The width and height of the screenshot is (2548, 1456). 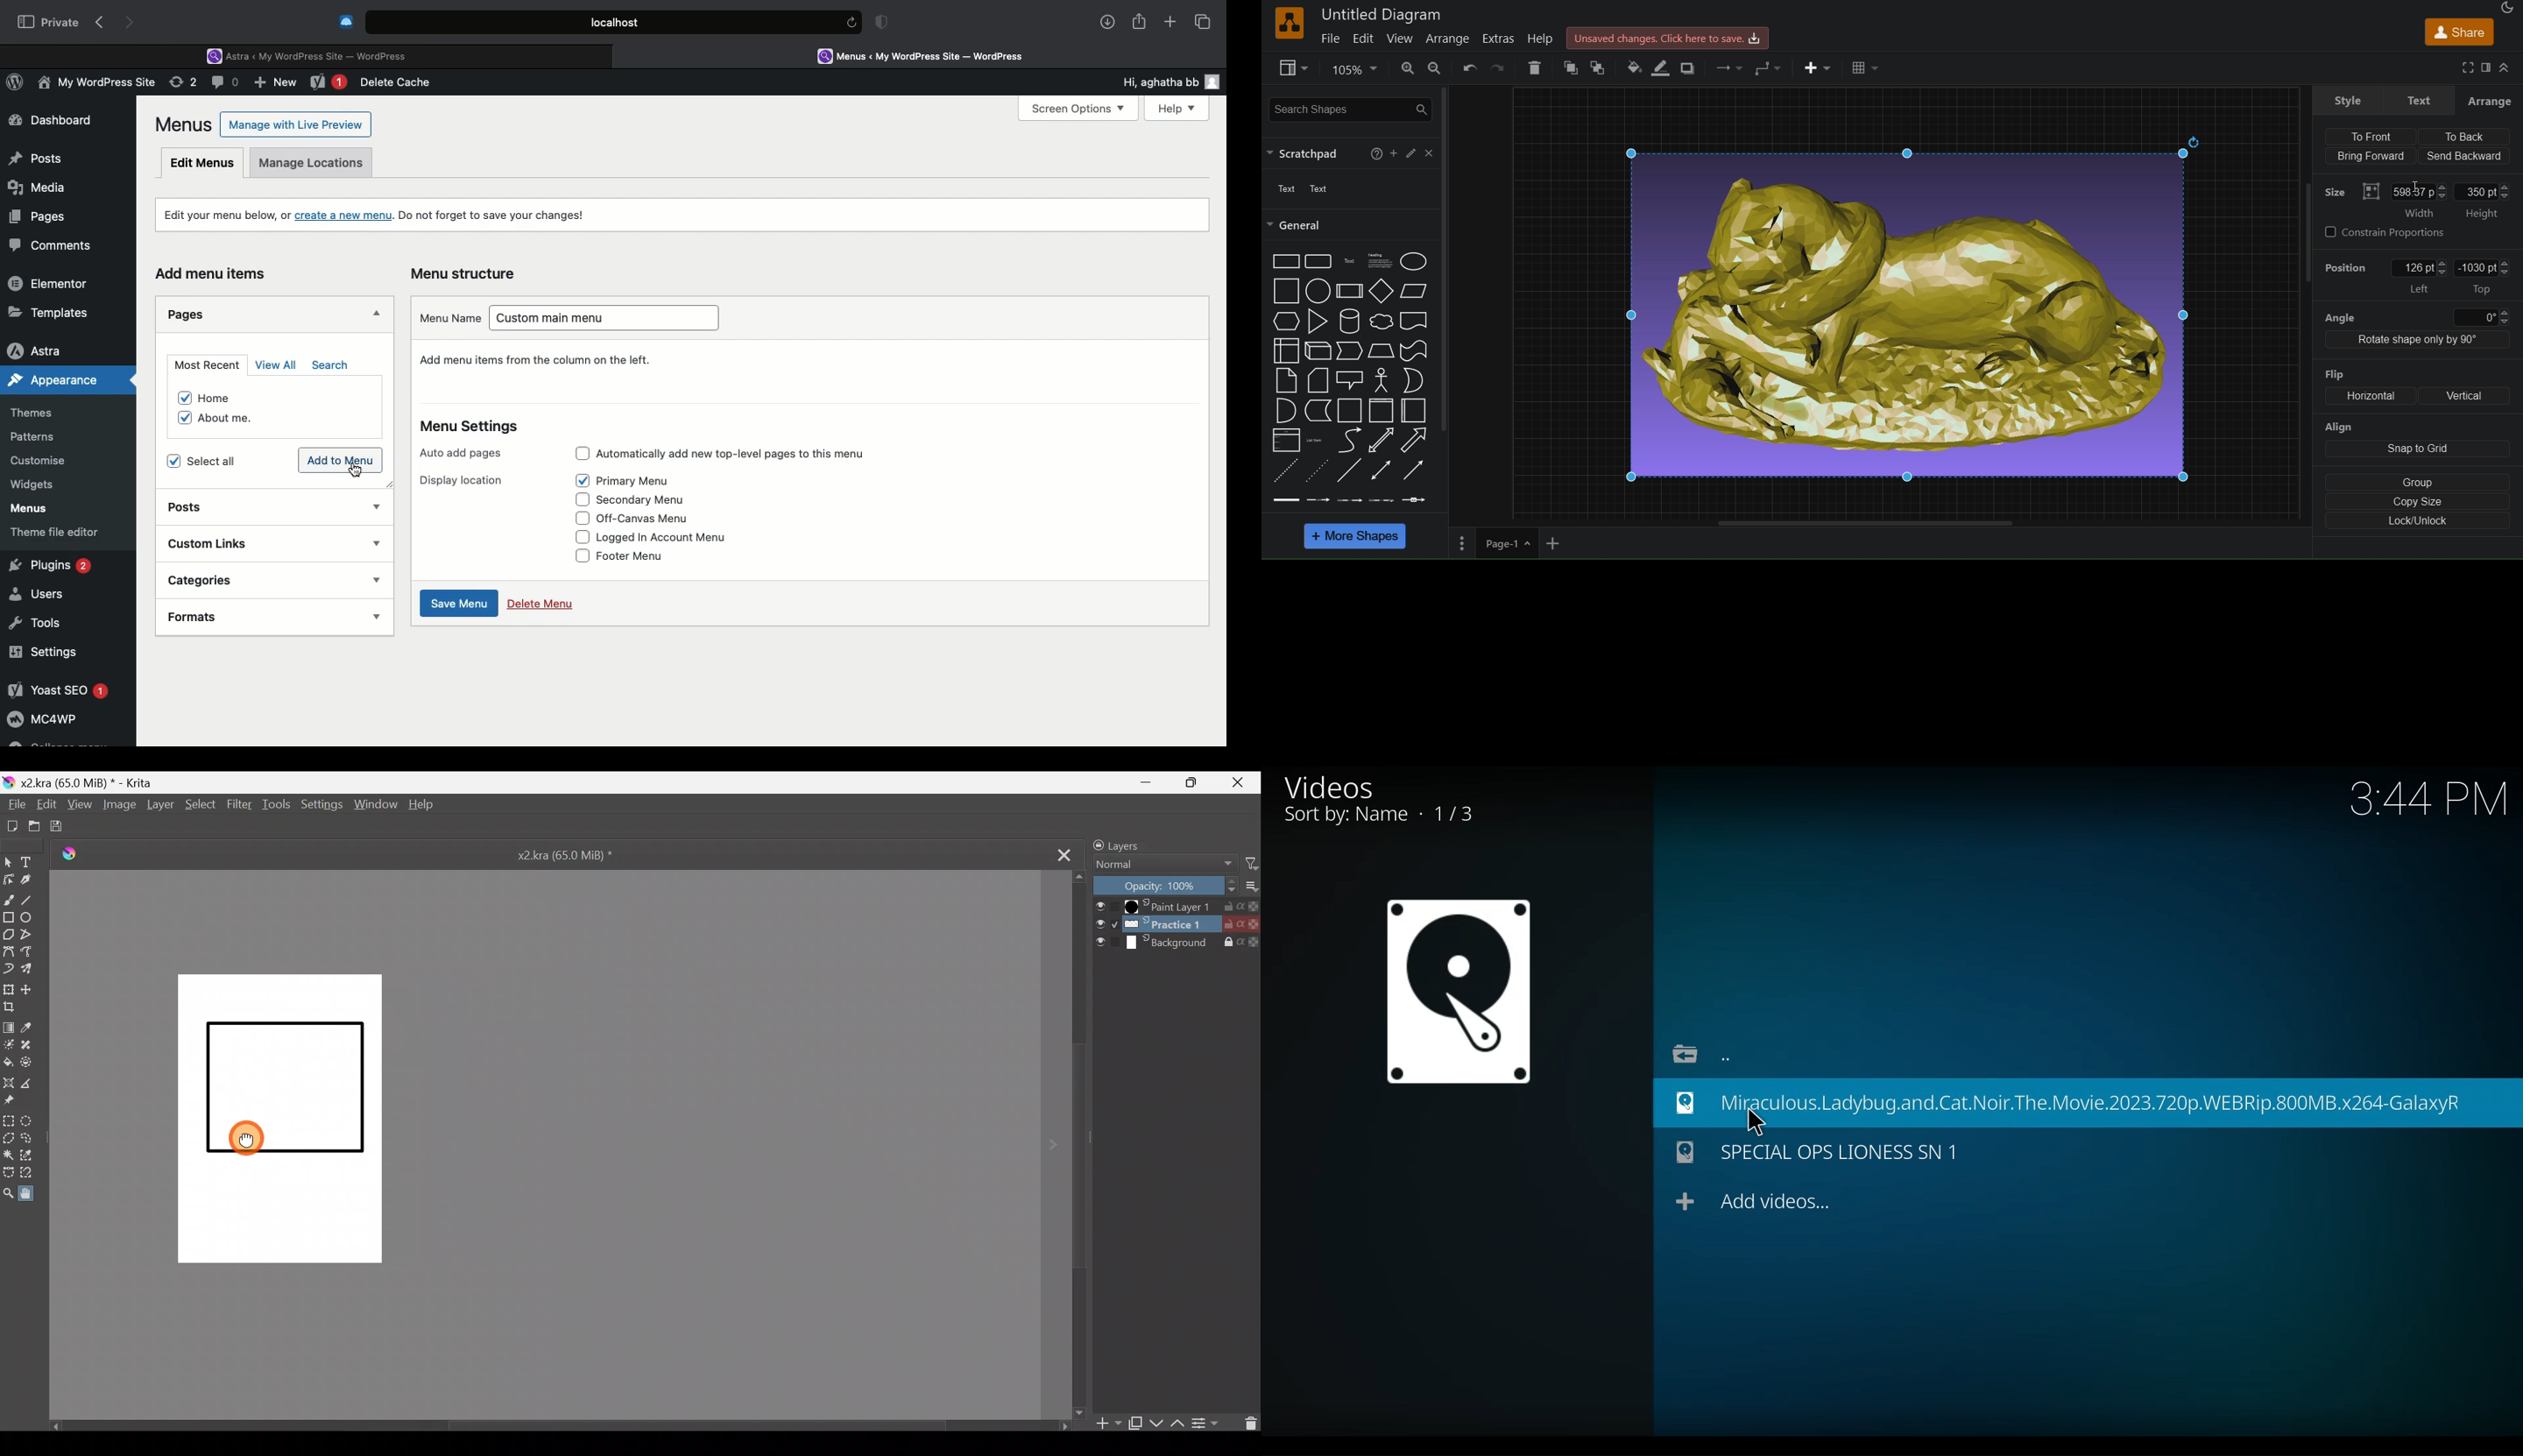 What do you see at coordinates (83, 783) in the screenshot?
I see `) x2kra (65.0 MiB) * - Krita` at bounding box center [83, 783].